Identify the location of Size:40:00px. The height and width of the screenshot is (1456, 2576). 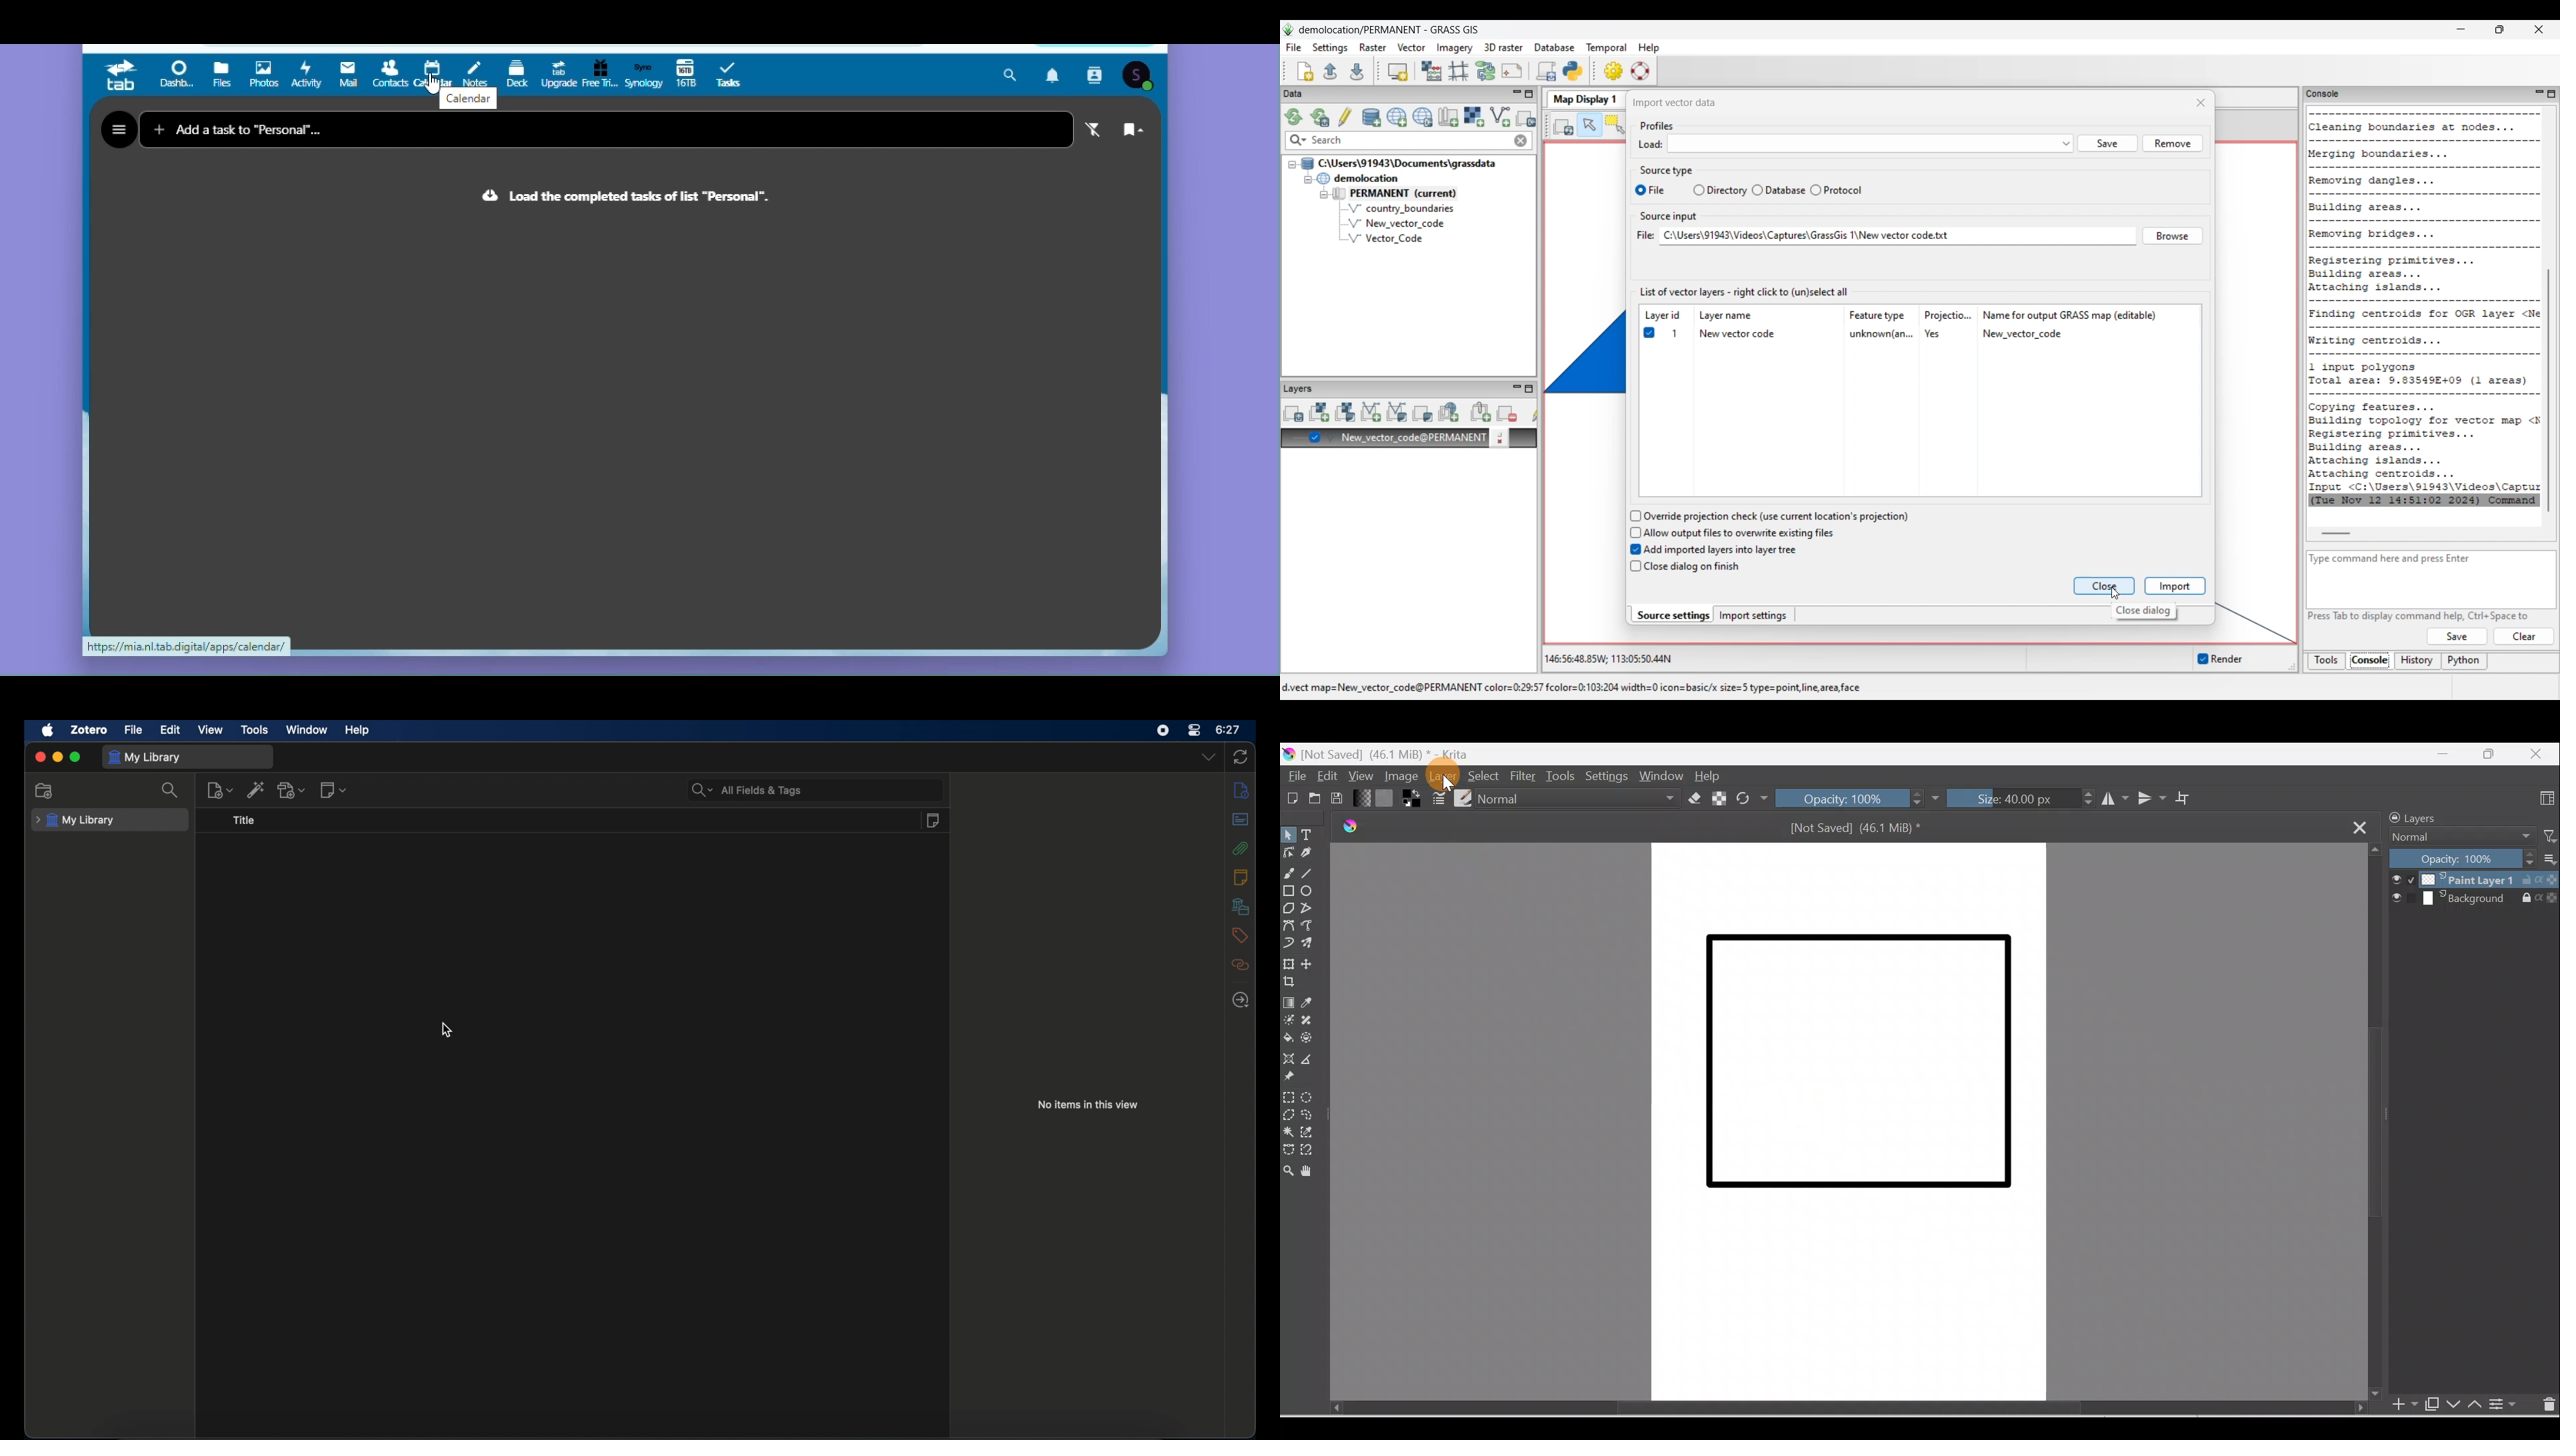
(2019, 800).